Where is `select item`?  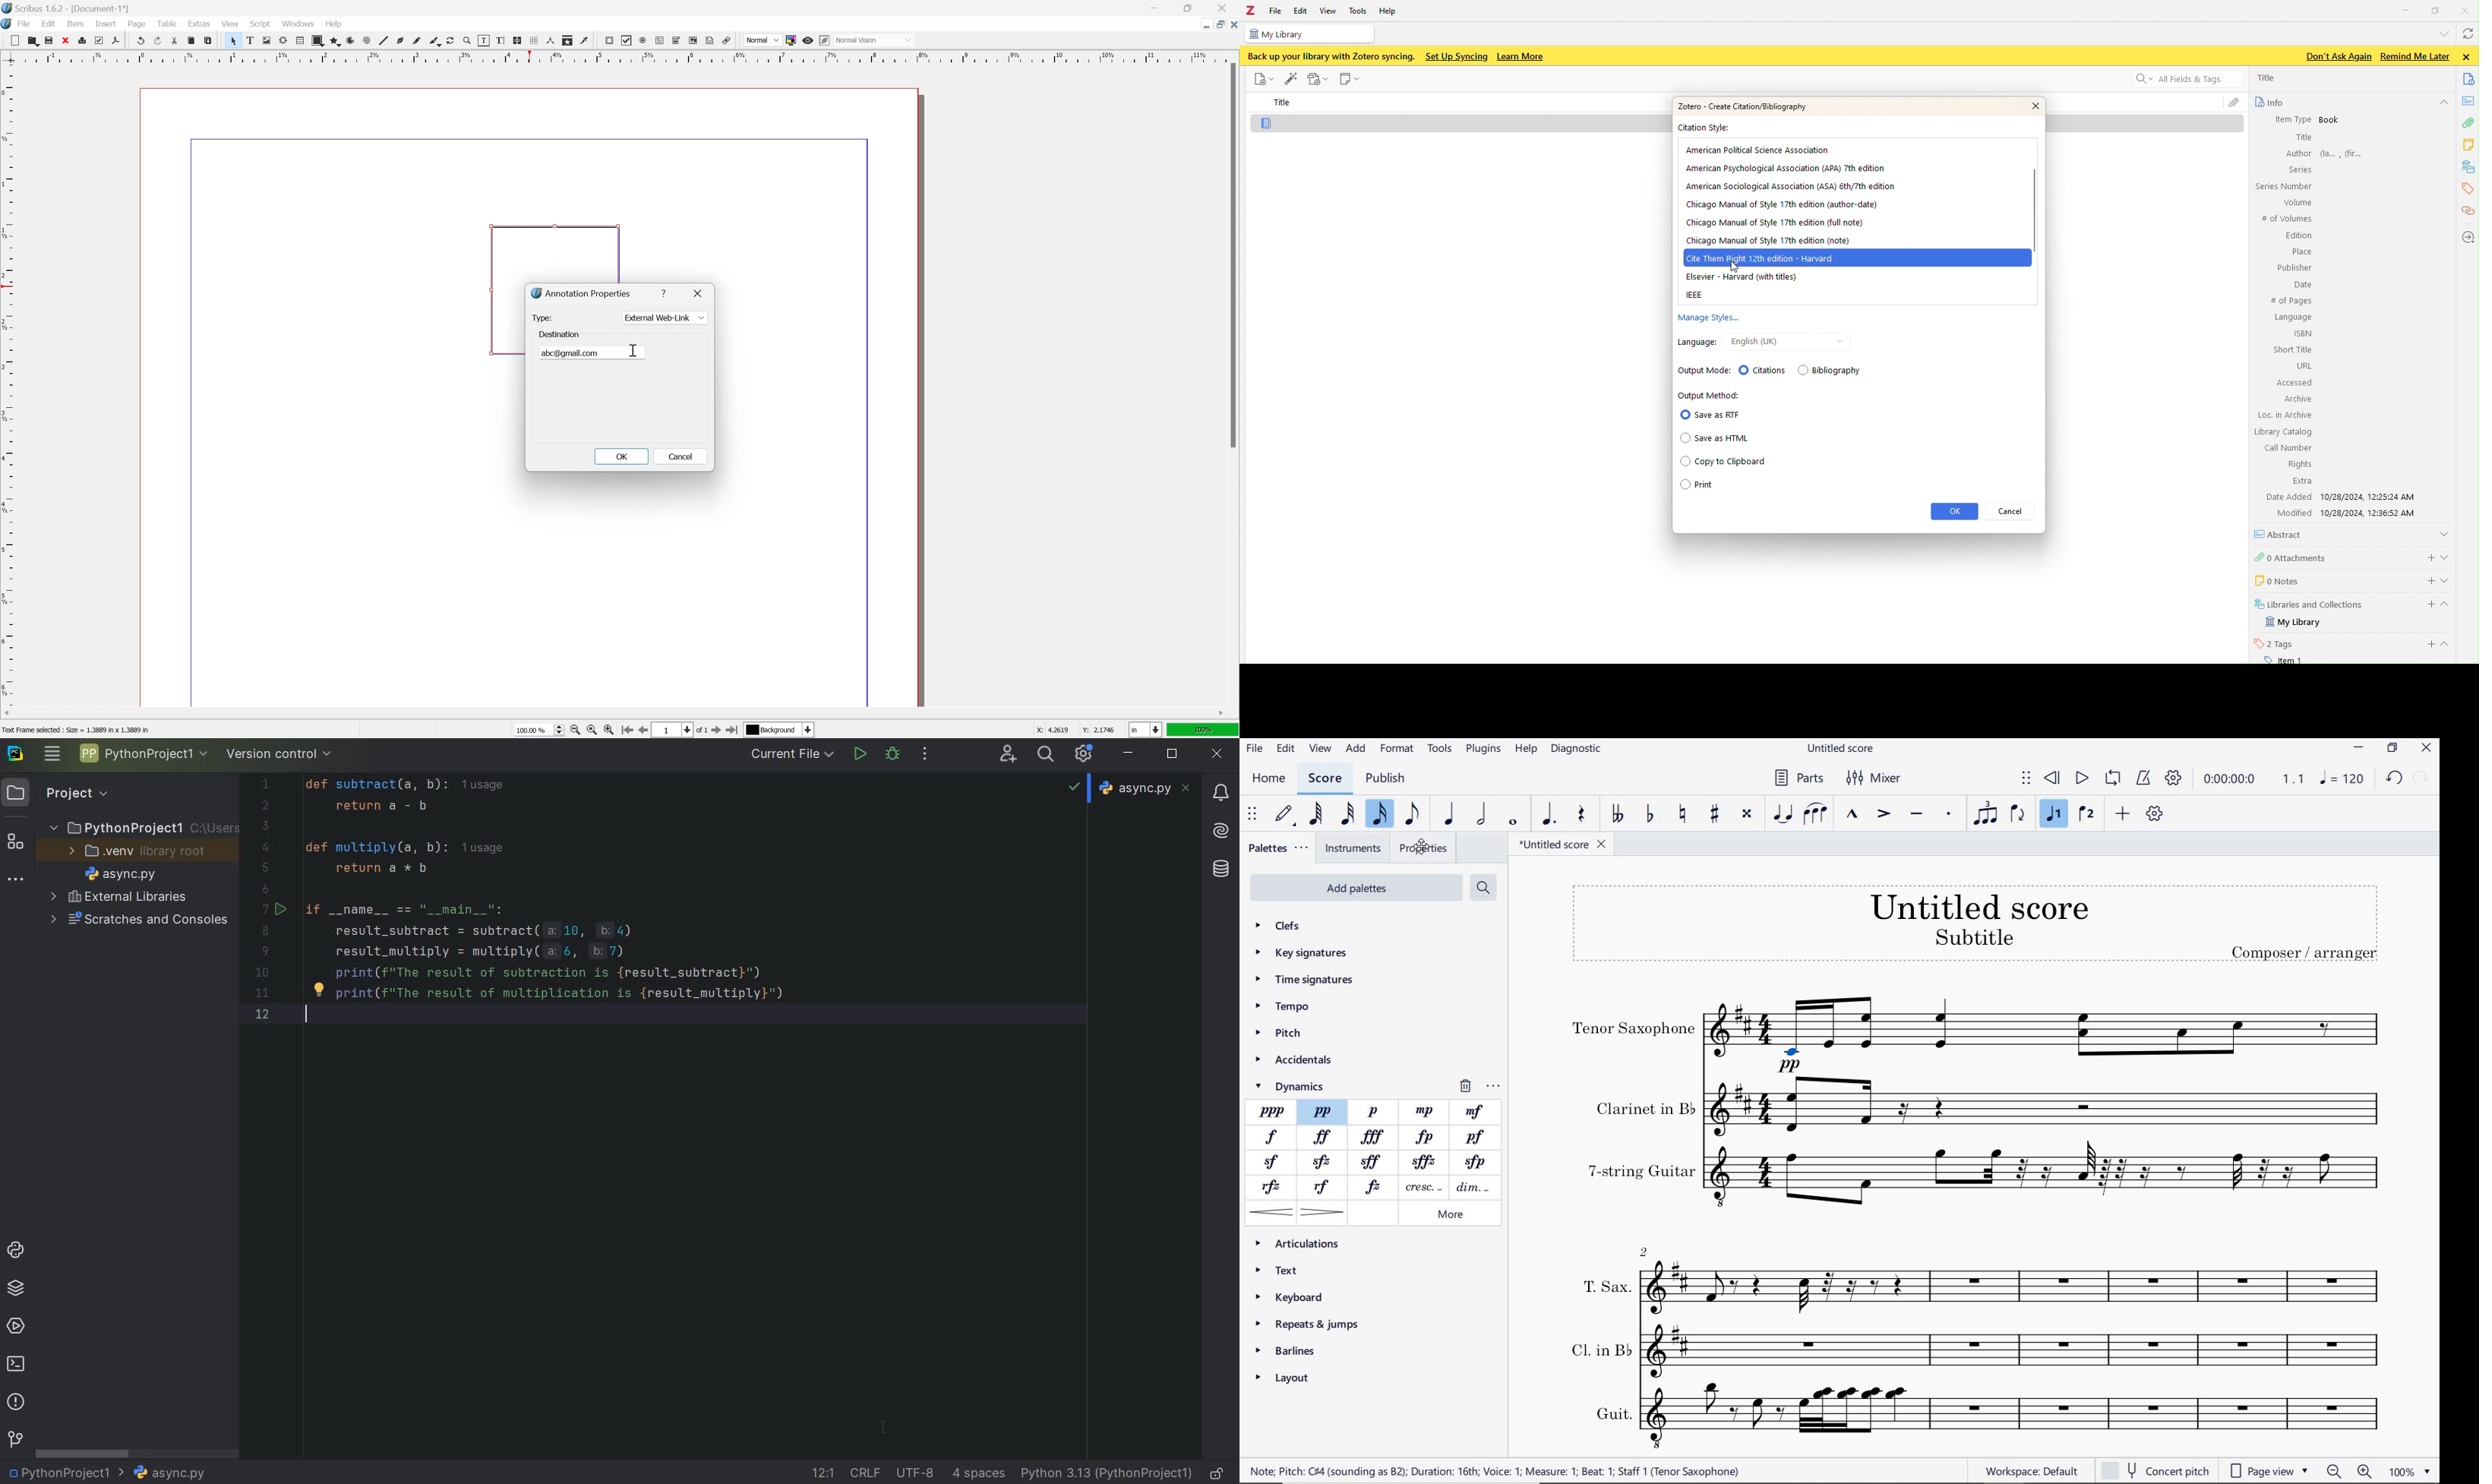
select item is located at coordinates (233, 41).